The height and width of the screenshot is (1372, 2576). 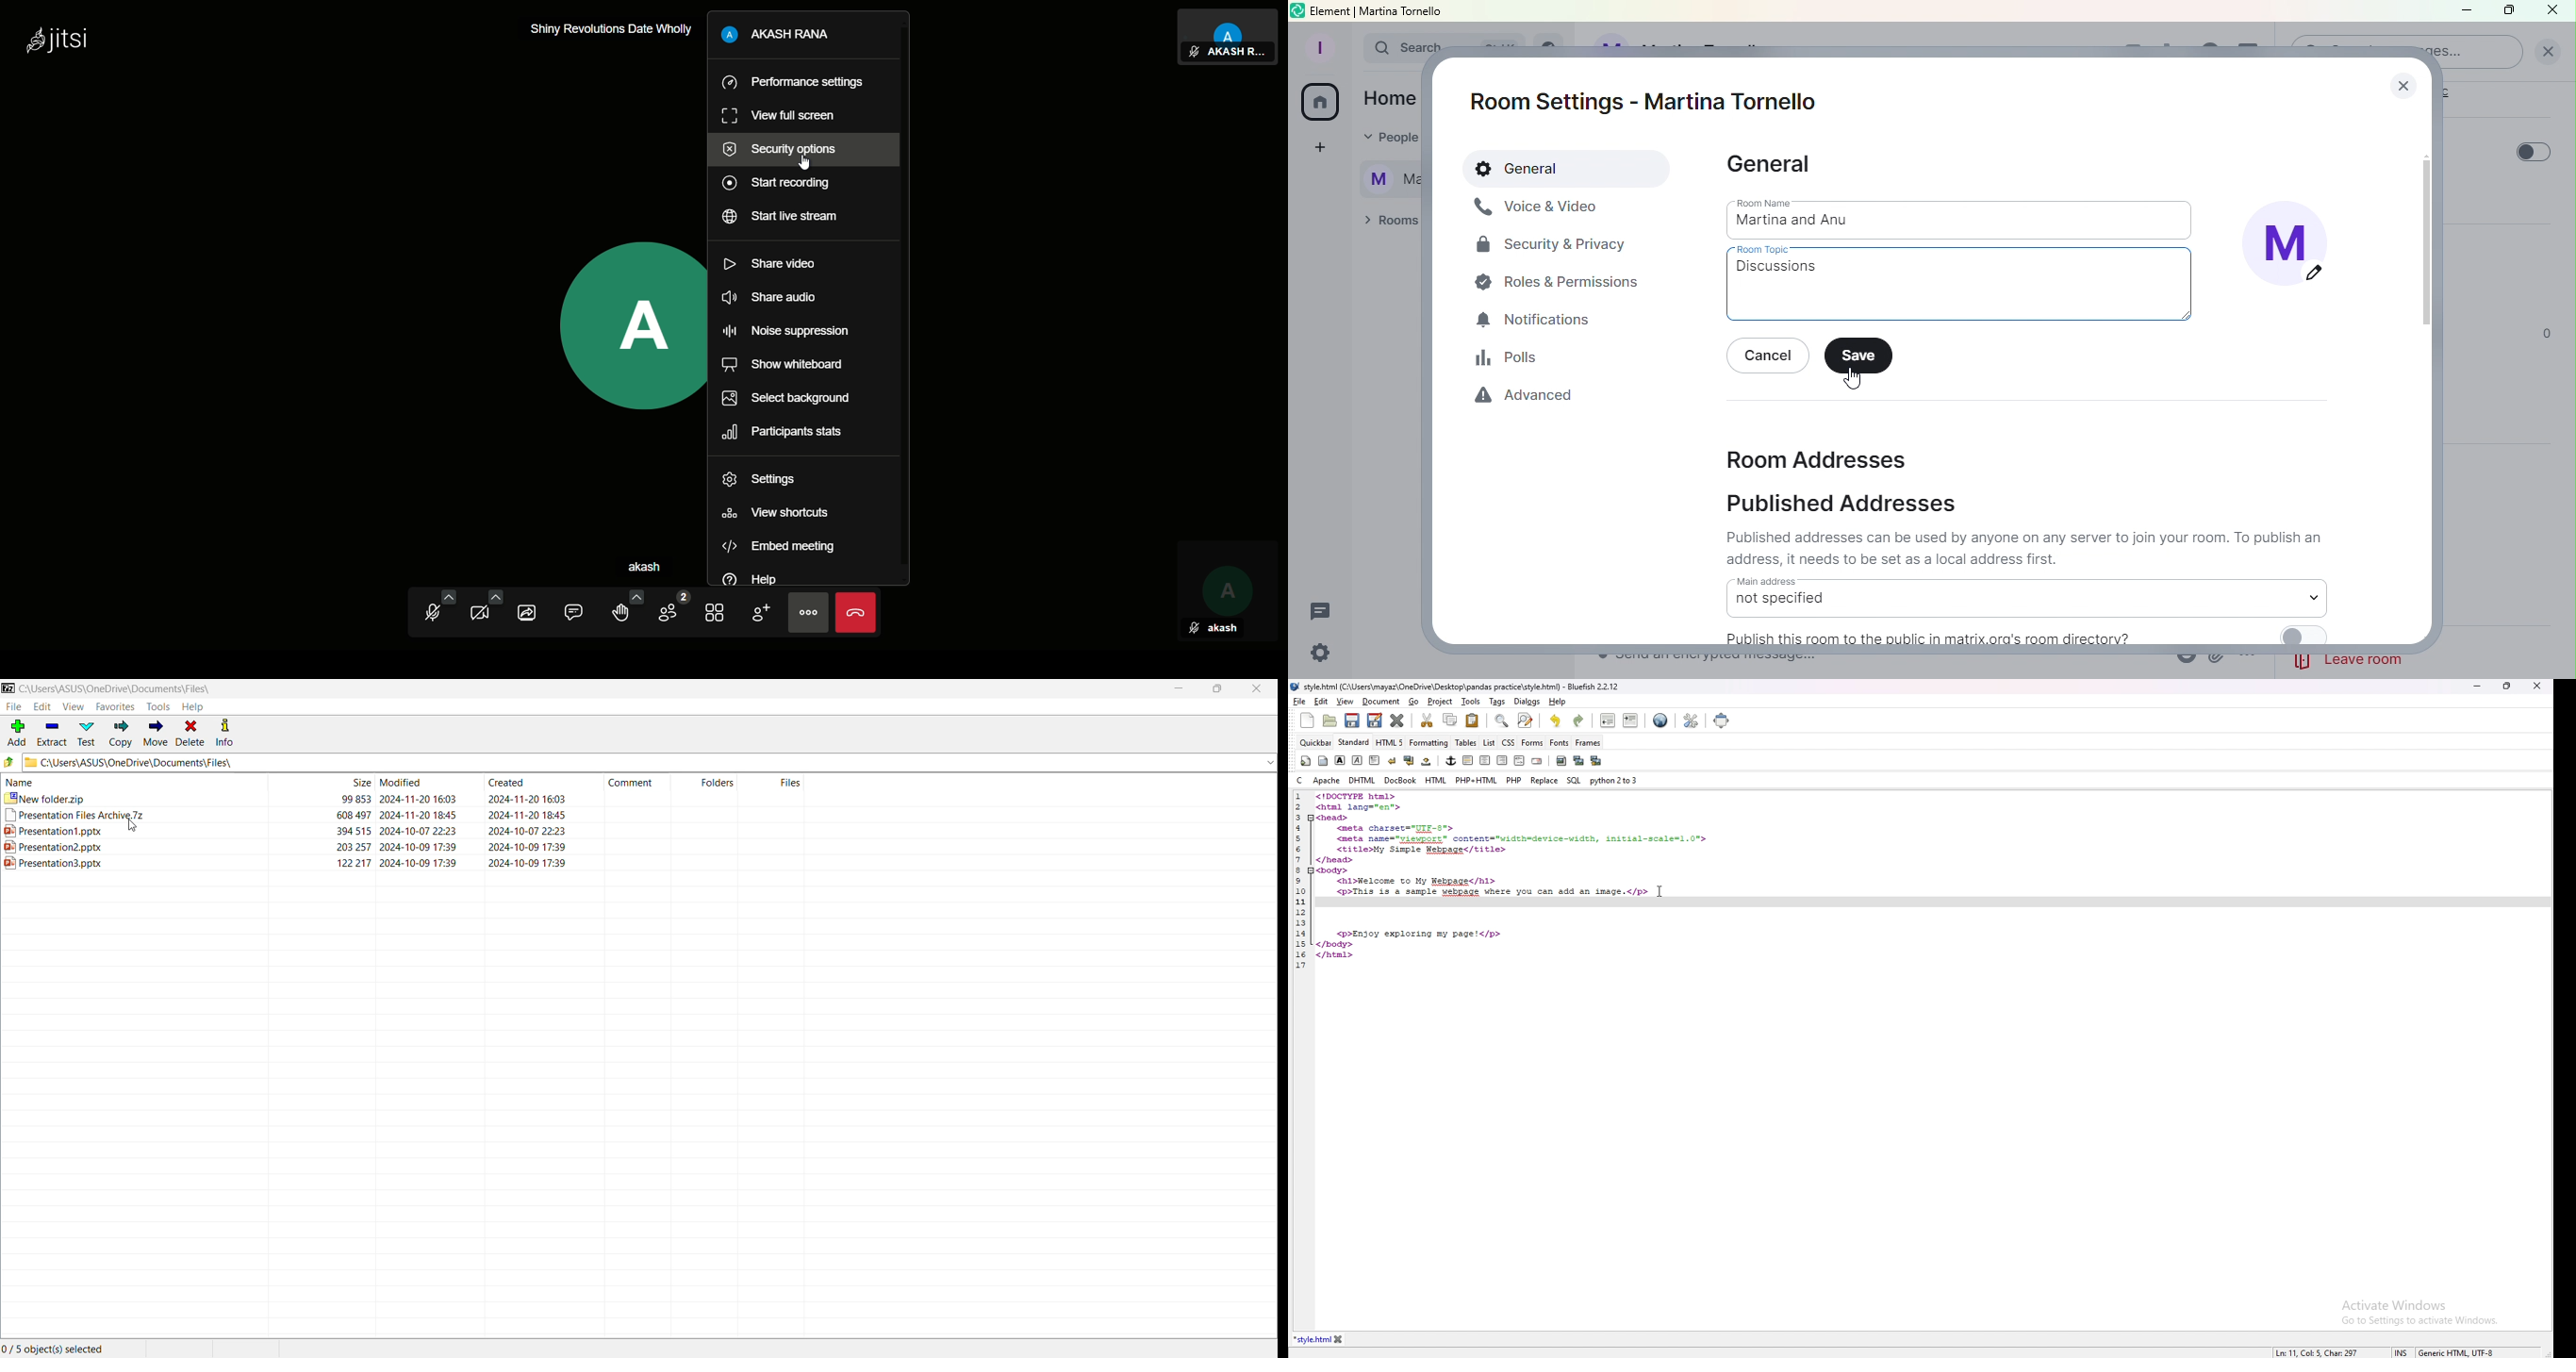 What do you see at coordinates (1301, 780) in the screenshot?
I see `c` at bounding box center [1301, 780].